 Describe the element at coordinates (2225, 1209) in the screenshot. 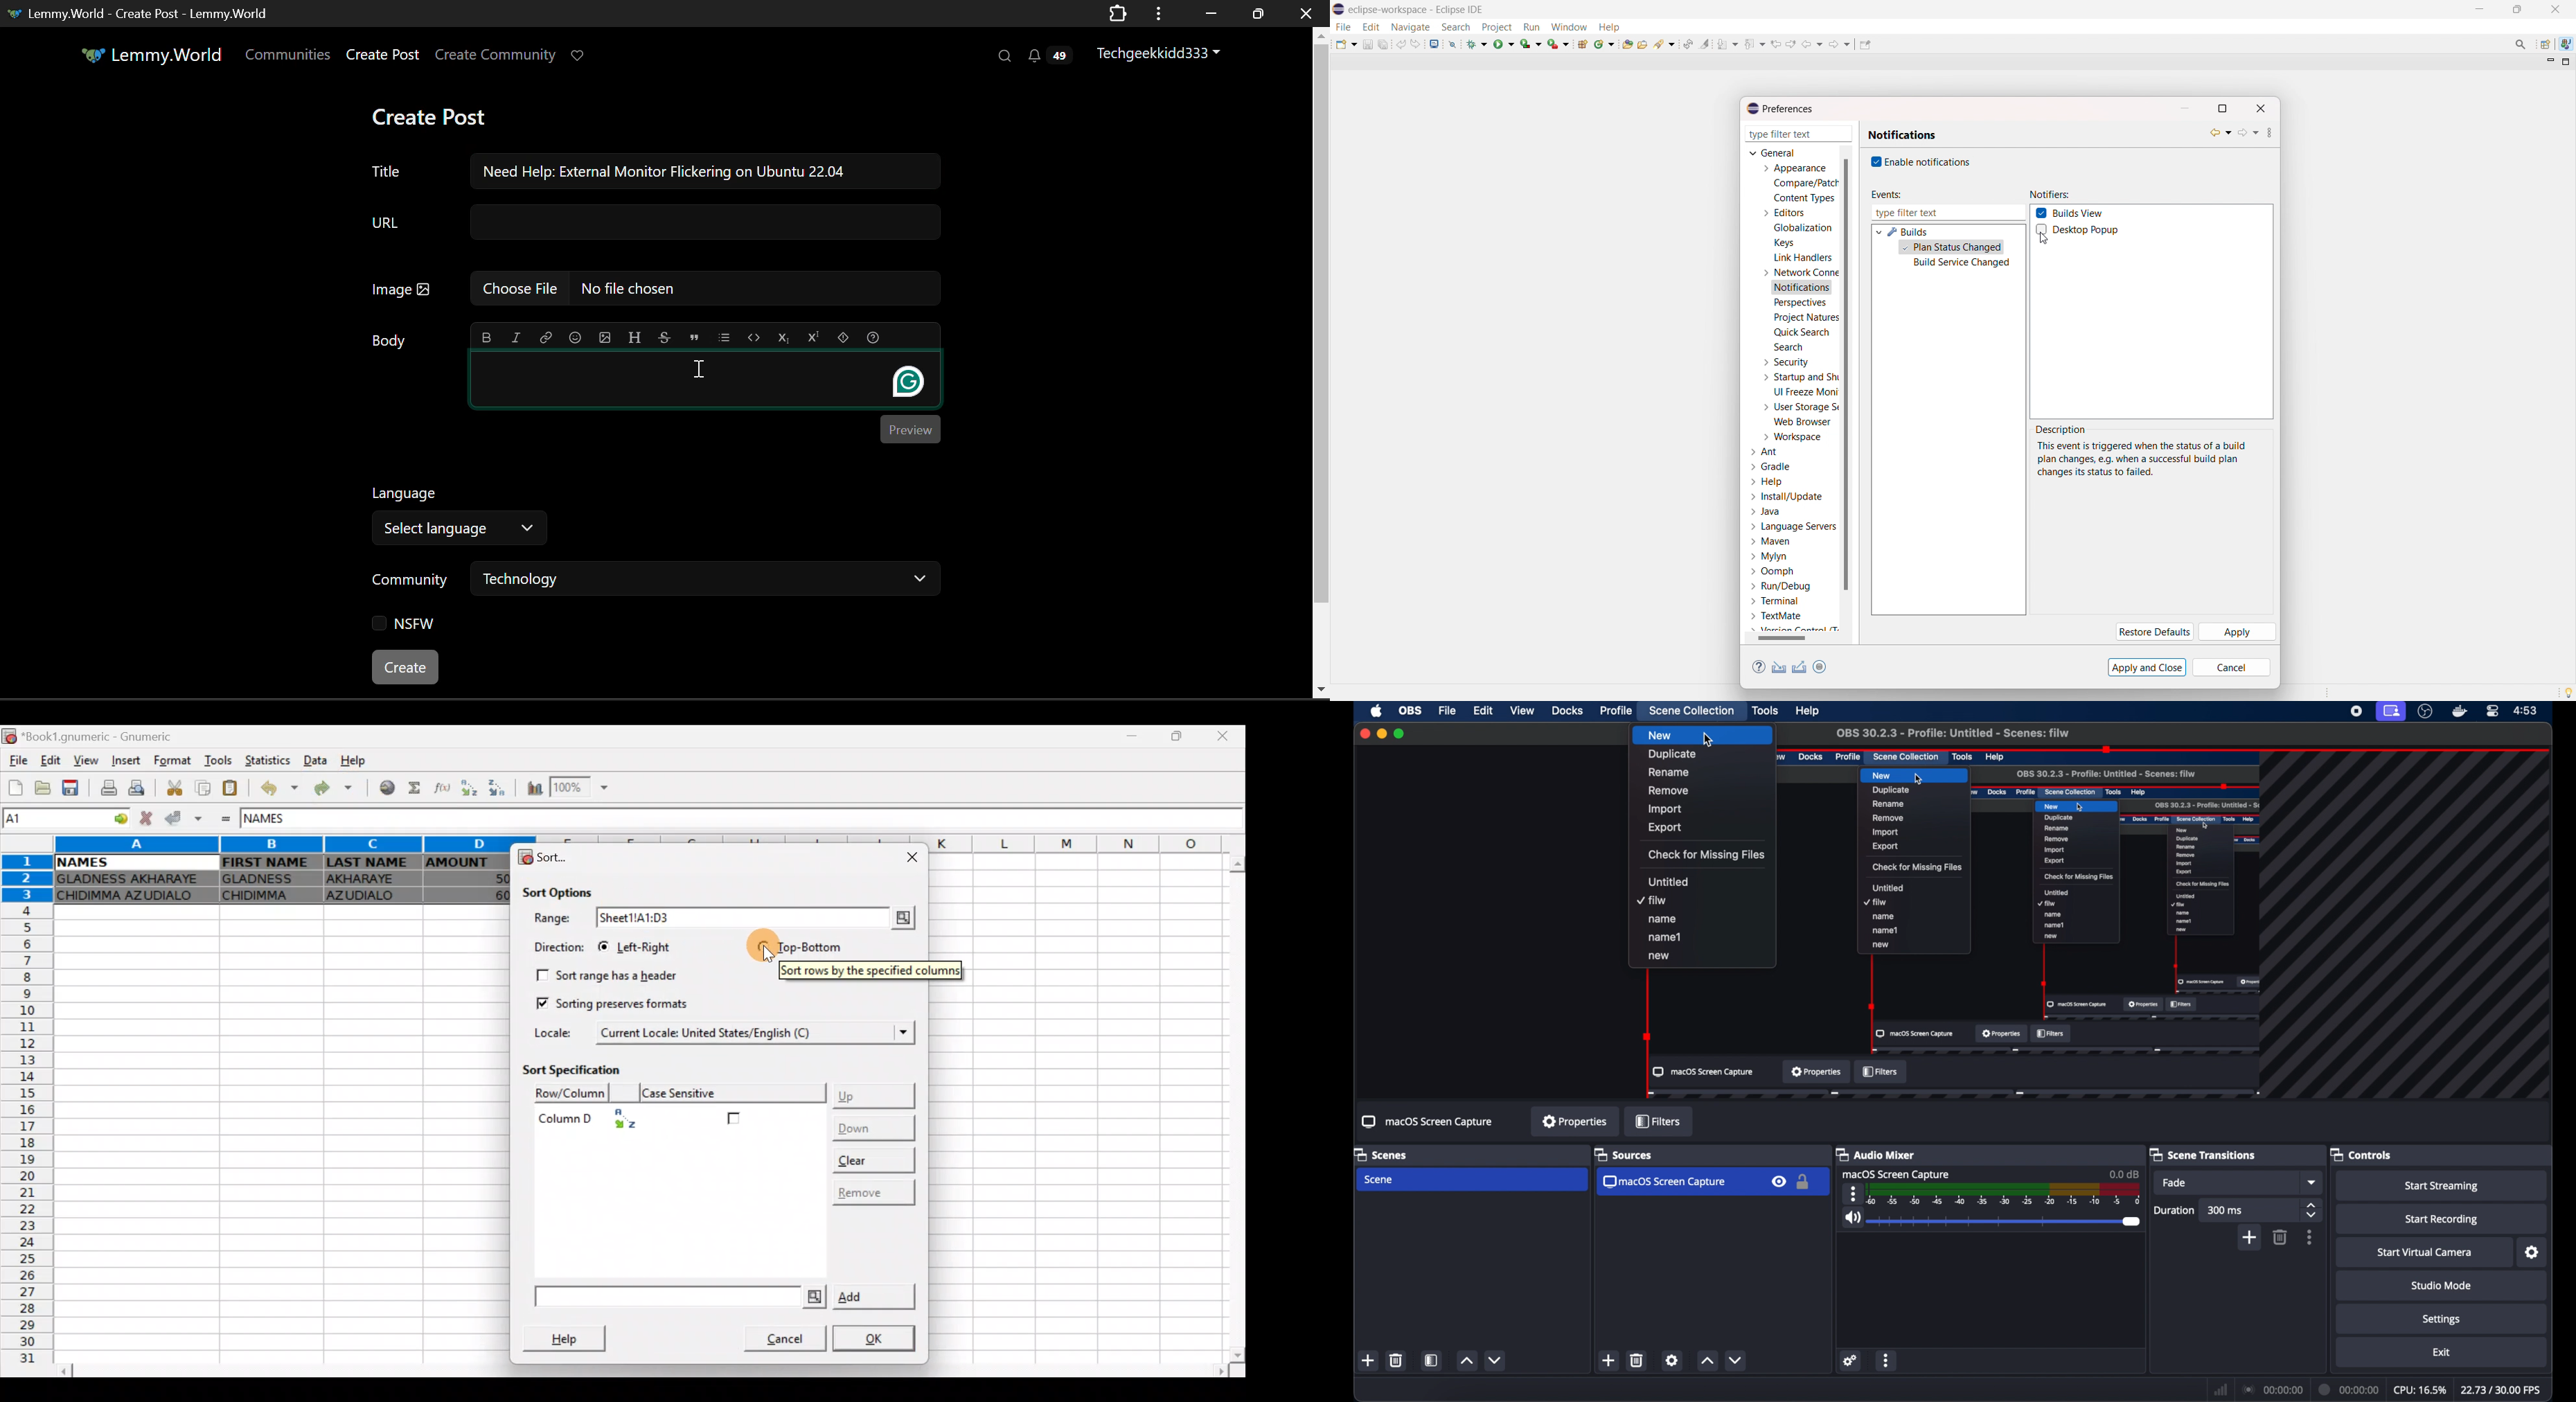

I see `300 ms` at that location.